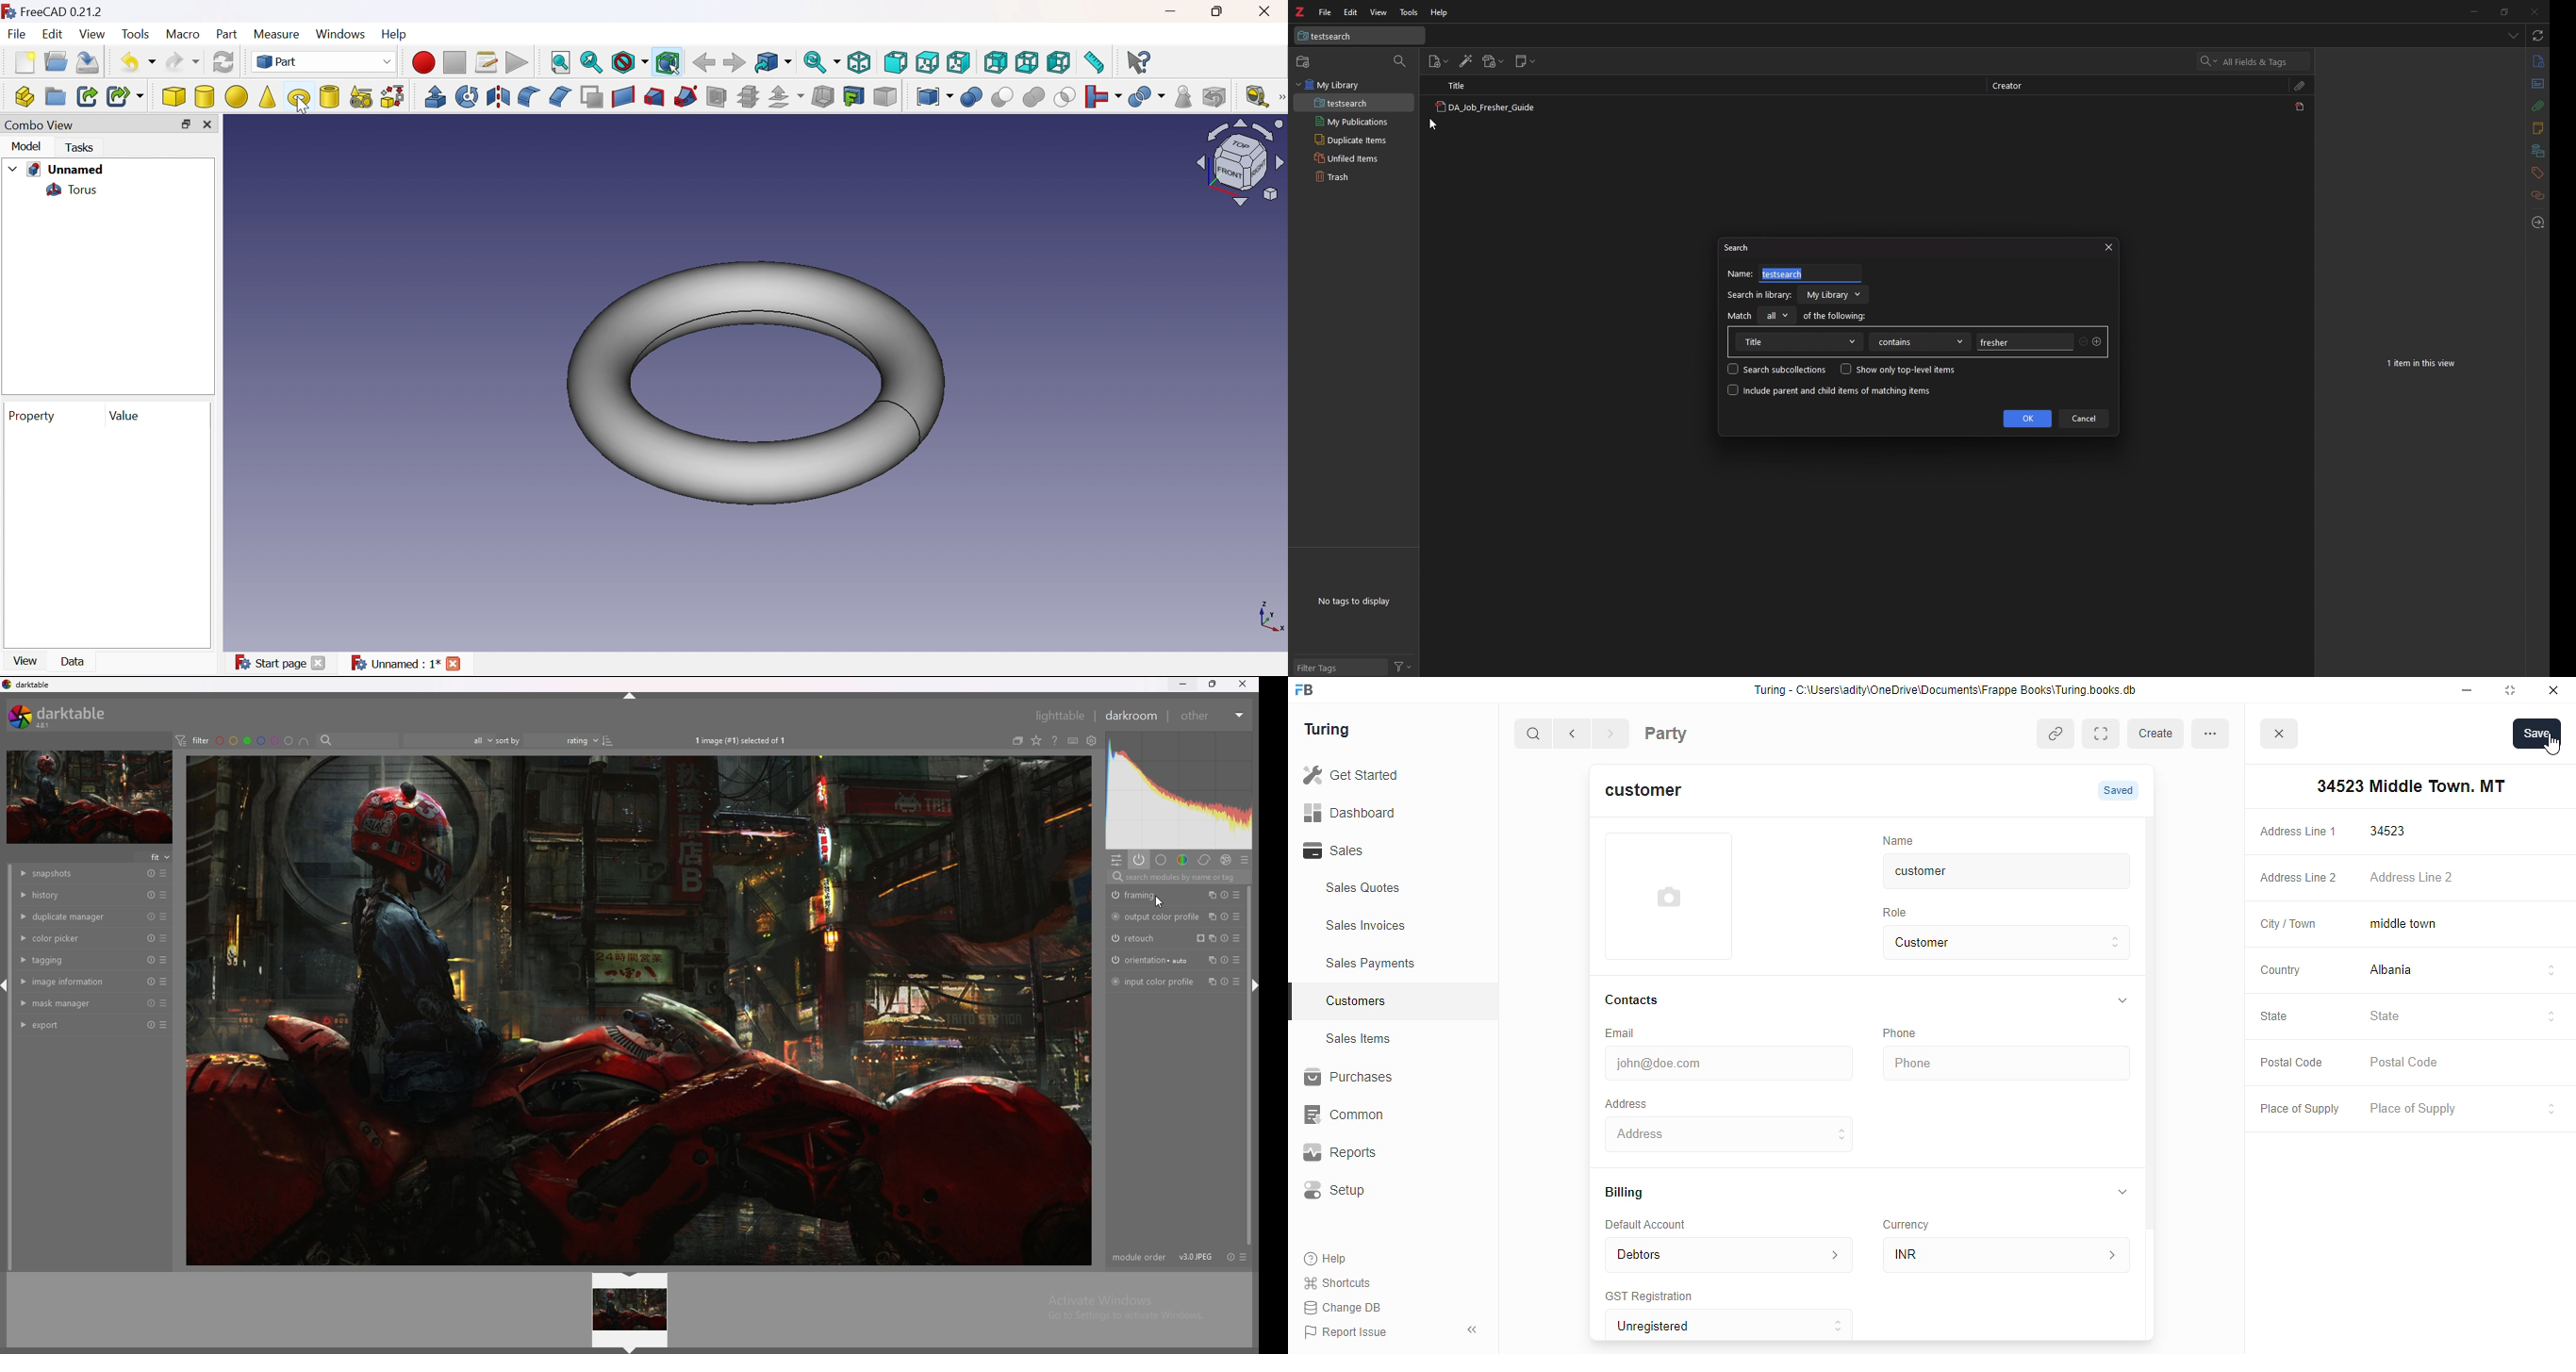  What do you see at coordinates (1304, 61) in the screenshot?
I see `new item` at bounding box center [1304, 61].